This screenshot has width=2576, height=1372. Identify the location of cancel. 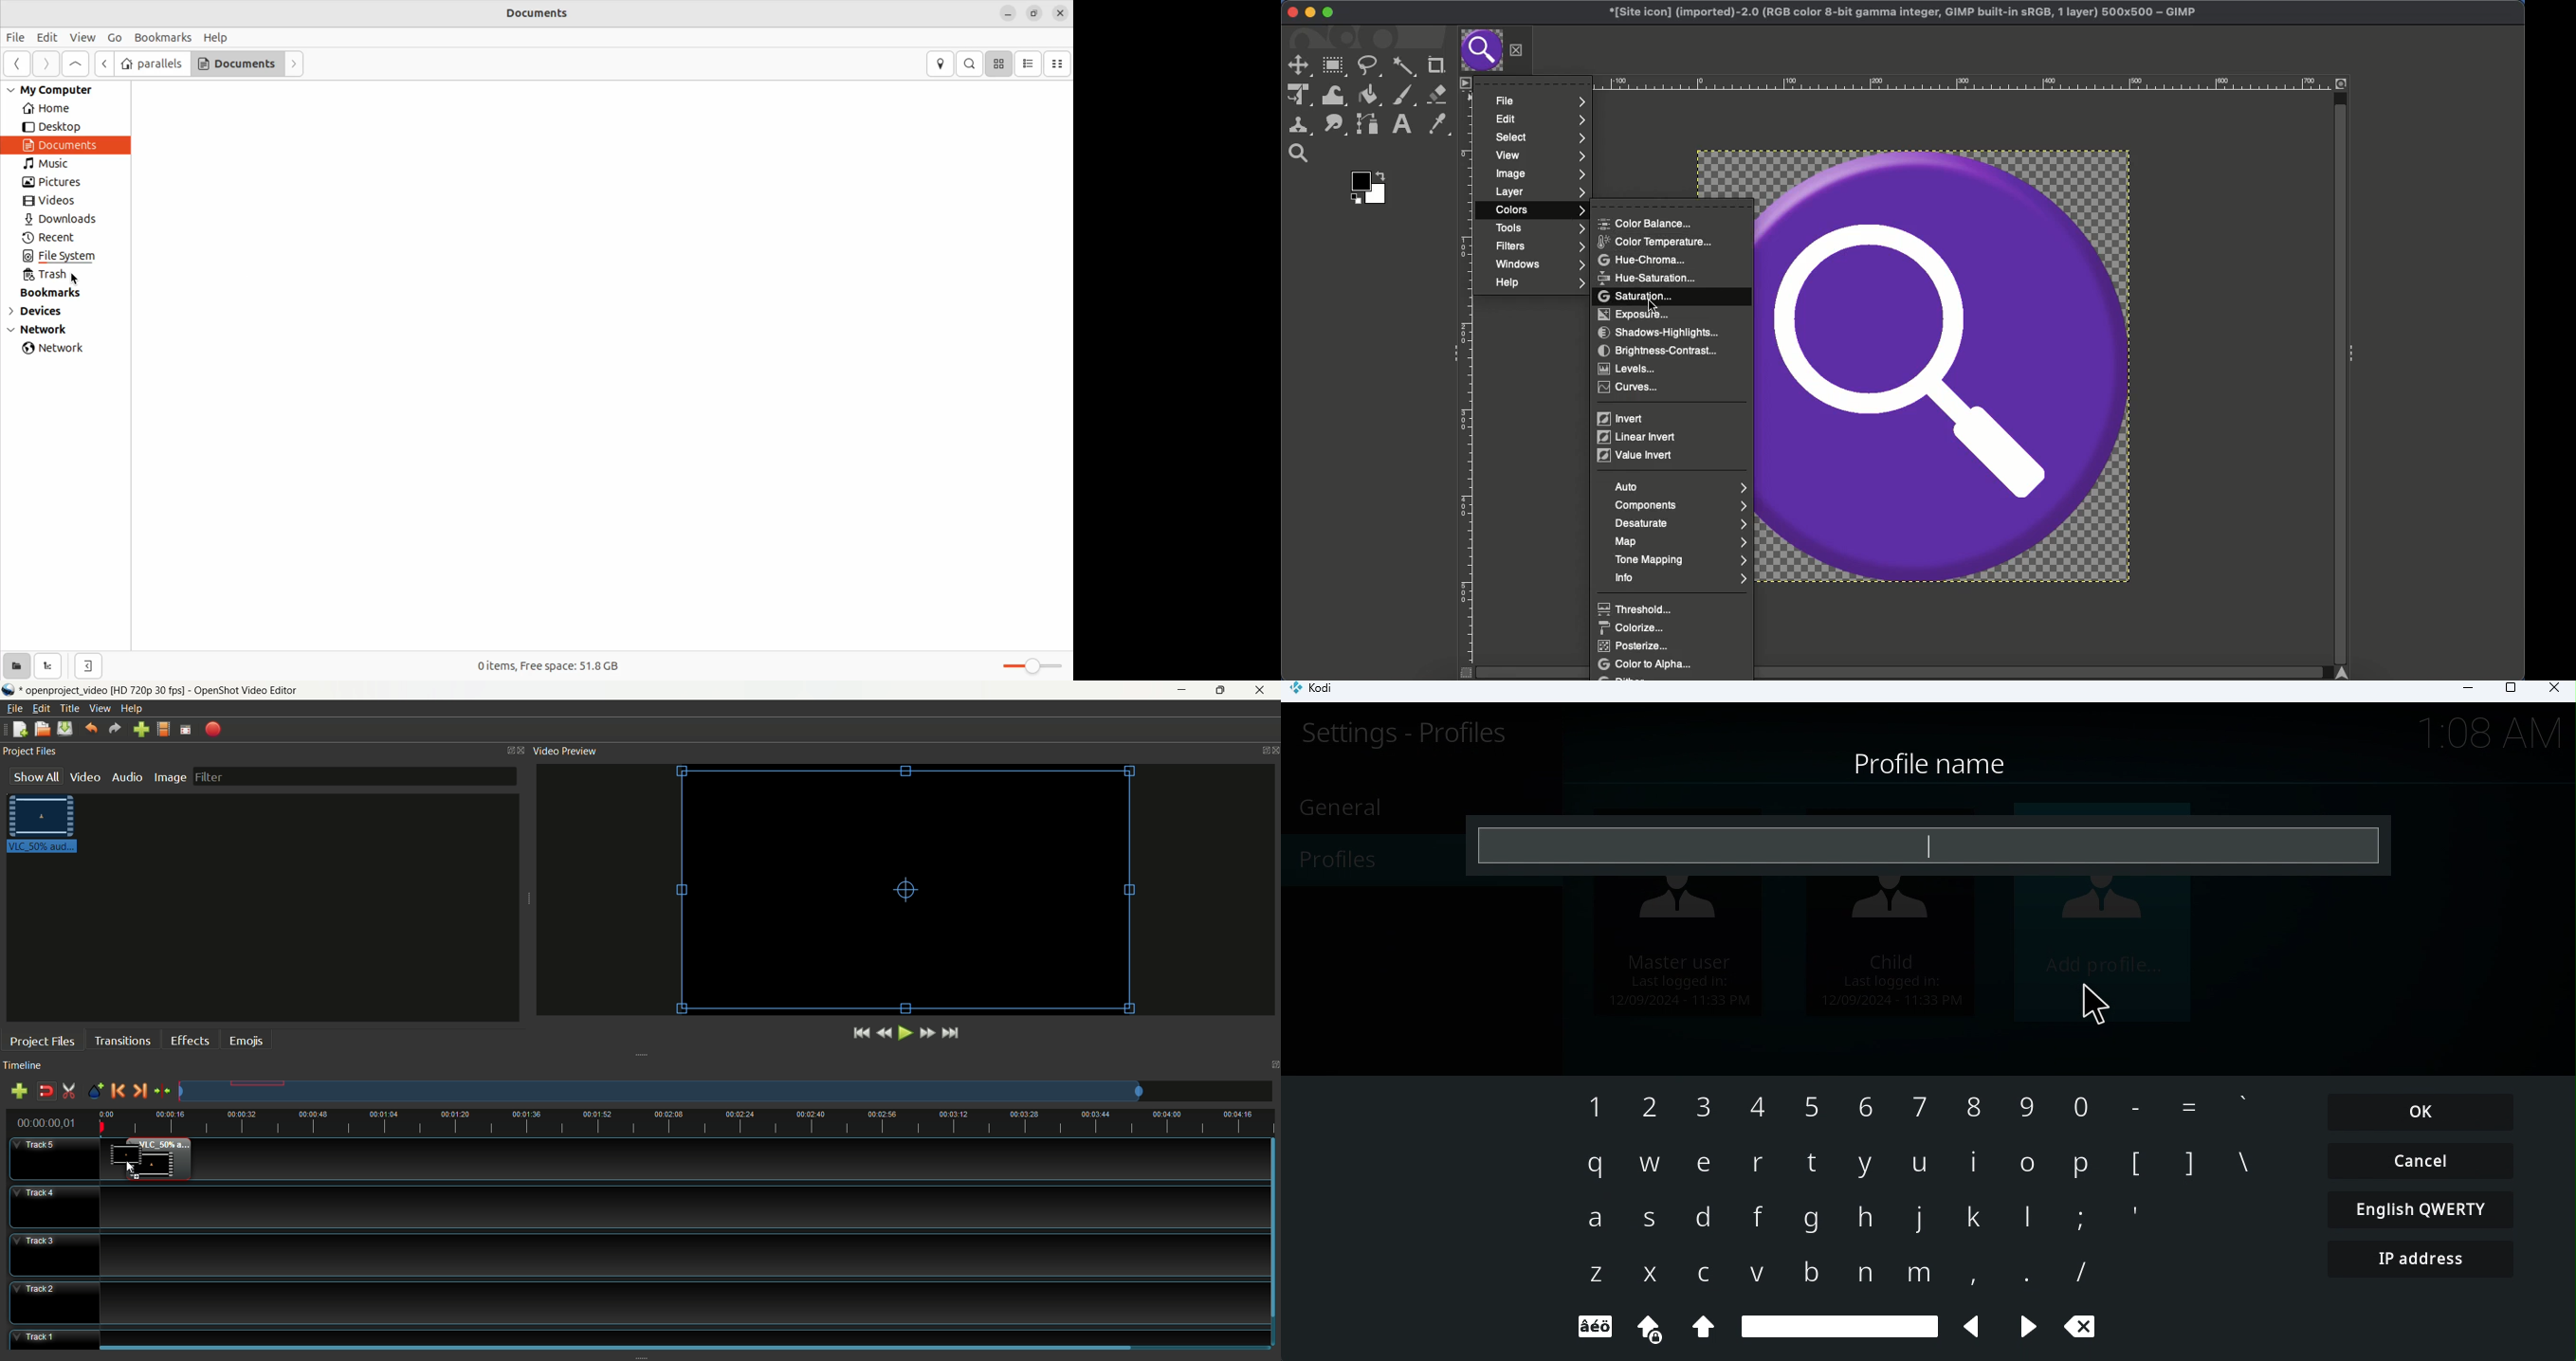
(2435, 1161).